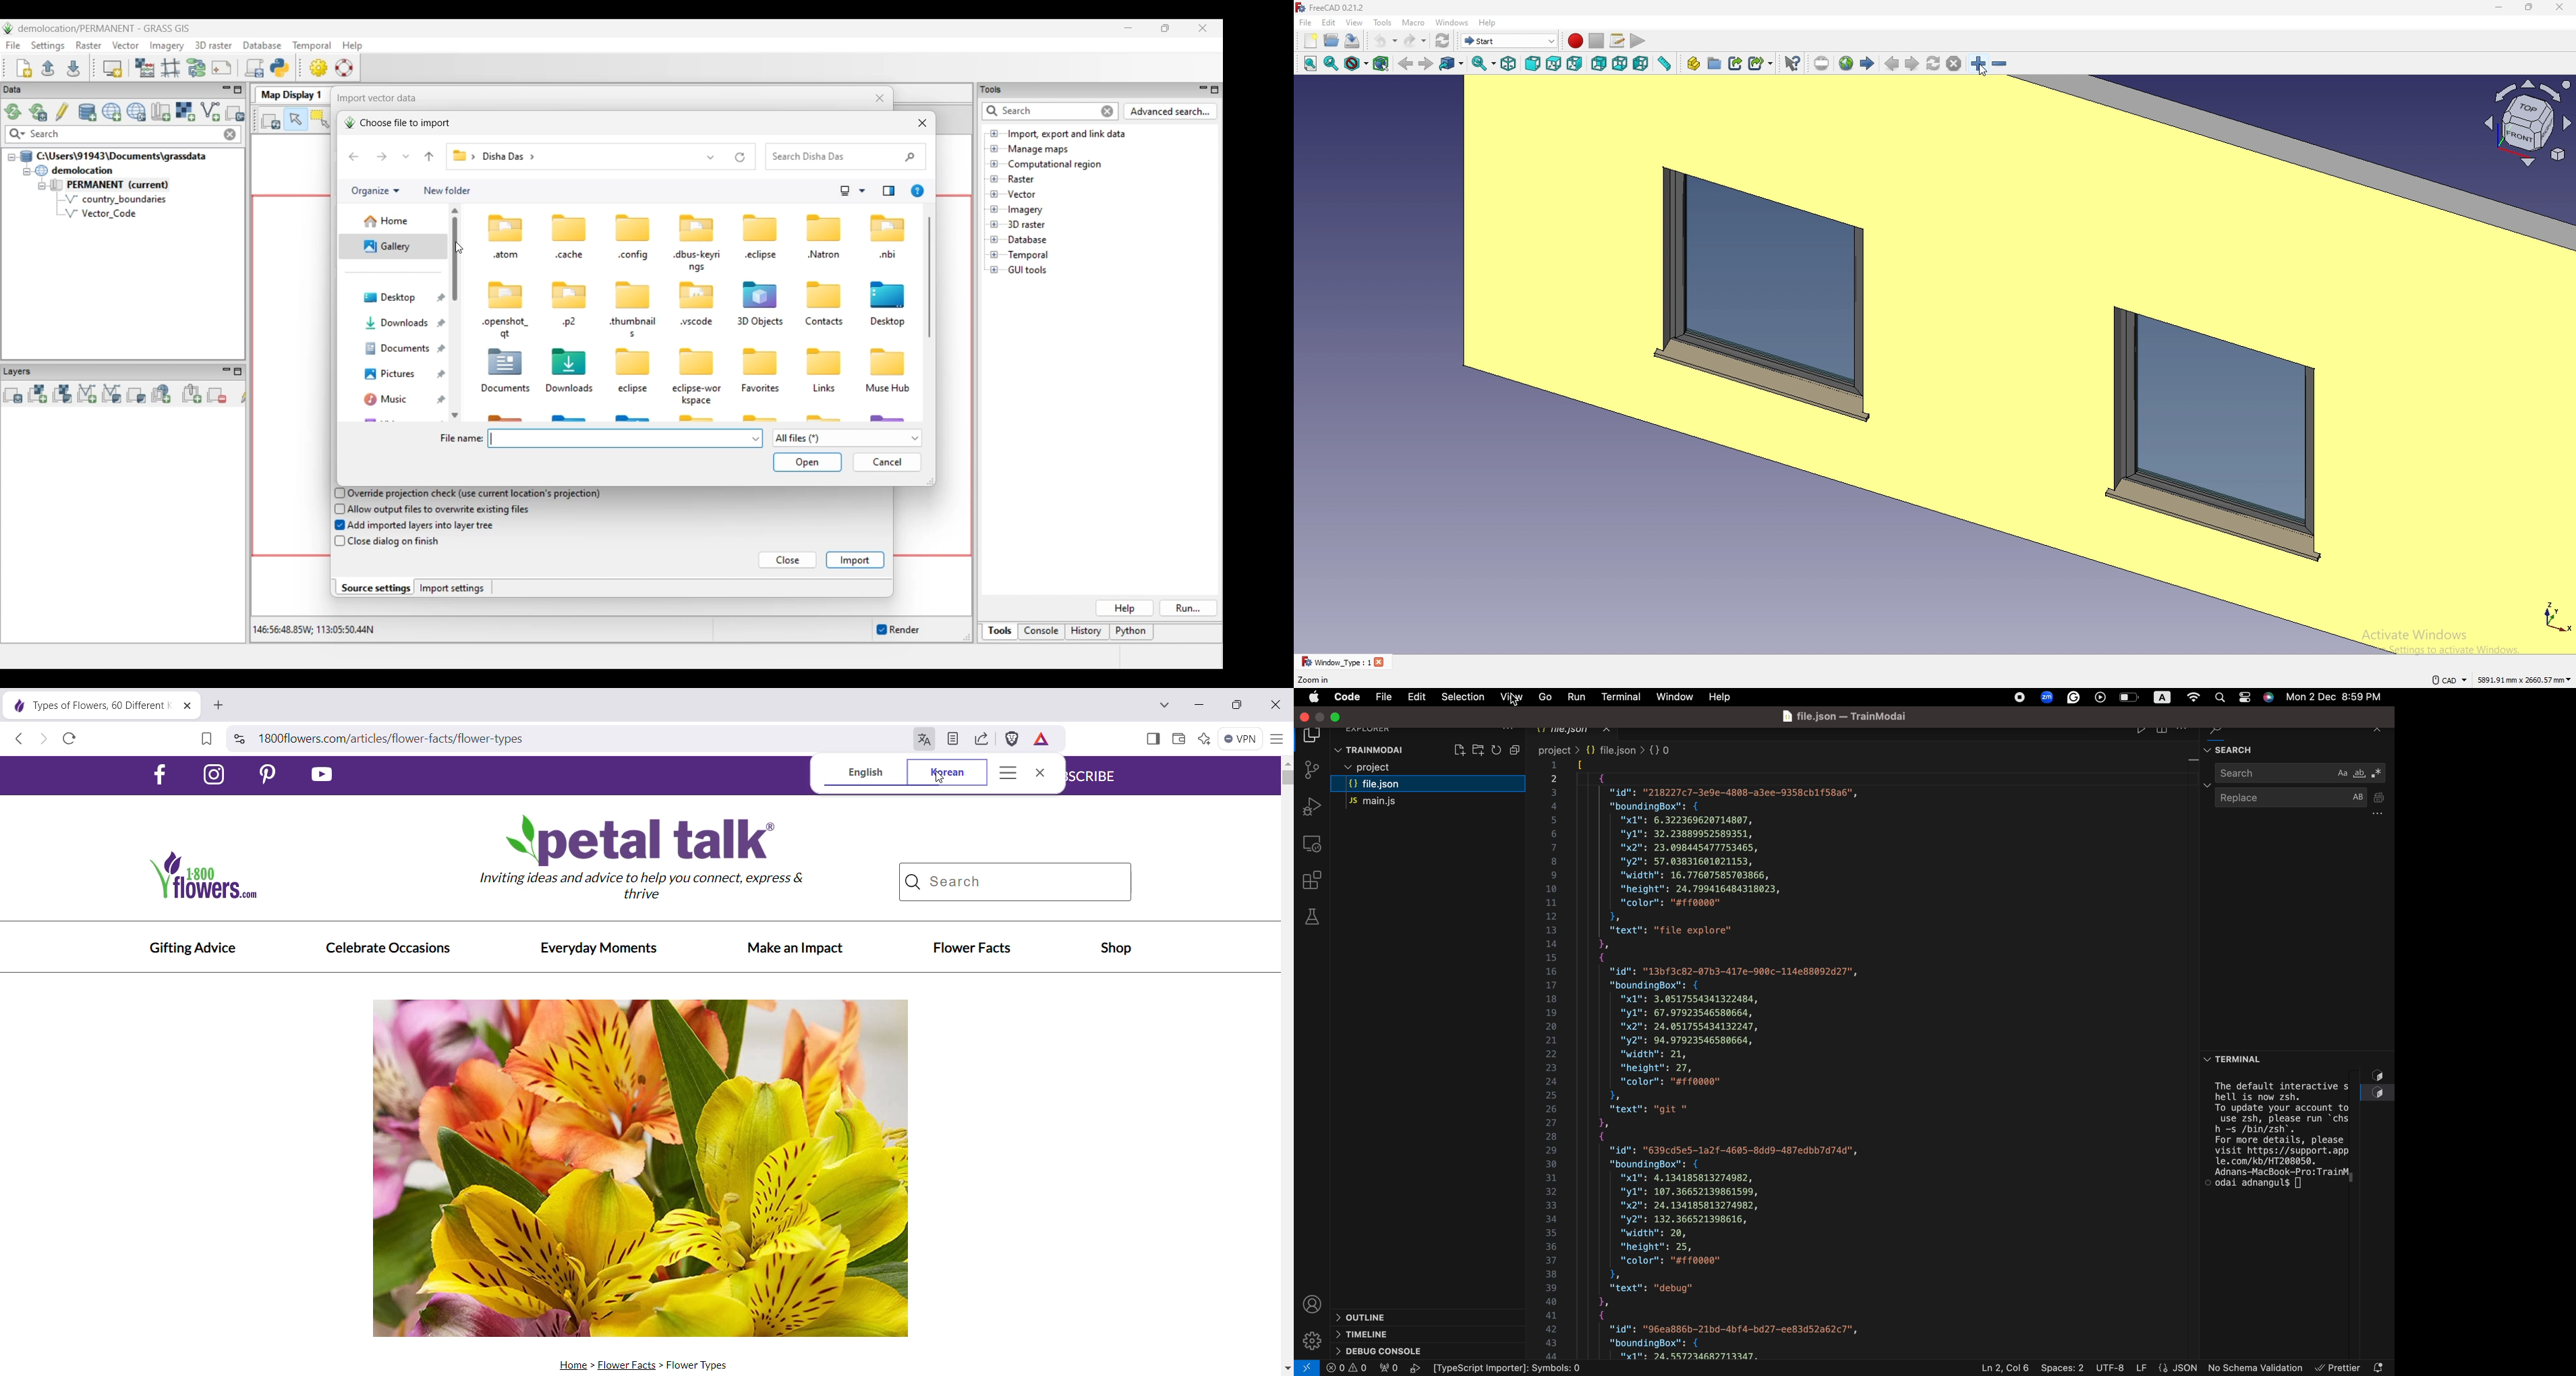 The height and width of the screenshot is (1400, 2576). Describe the element at coordinates (1371, 750) in the screenshot. I see `trainmodal` at that location.